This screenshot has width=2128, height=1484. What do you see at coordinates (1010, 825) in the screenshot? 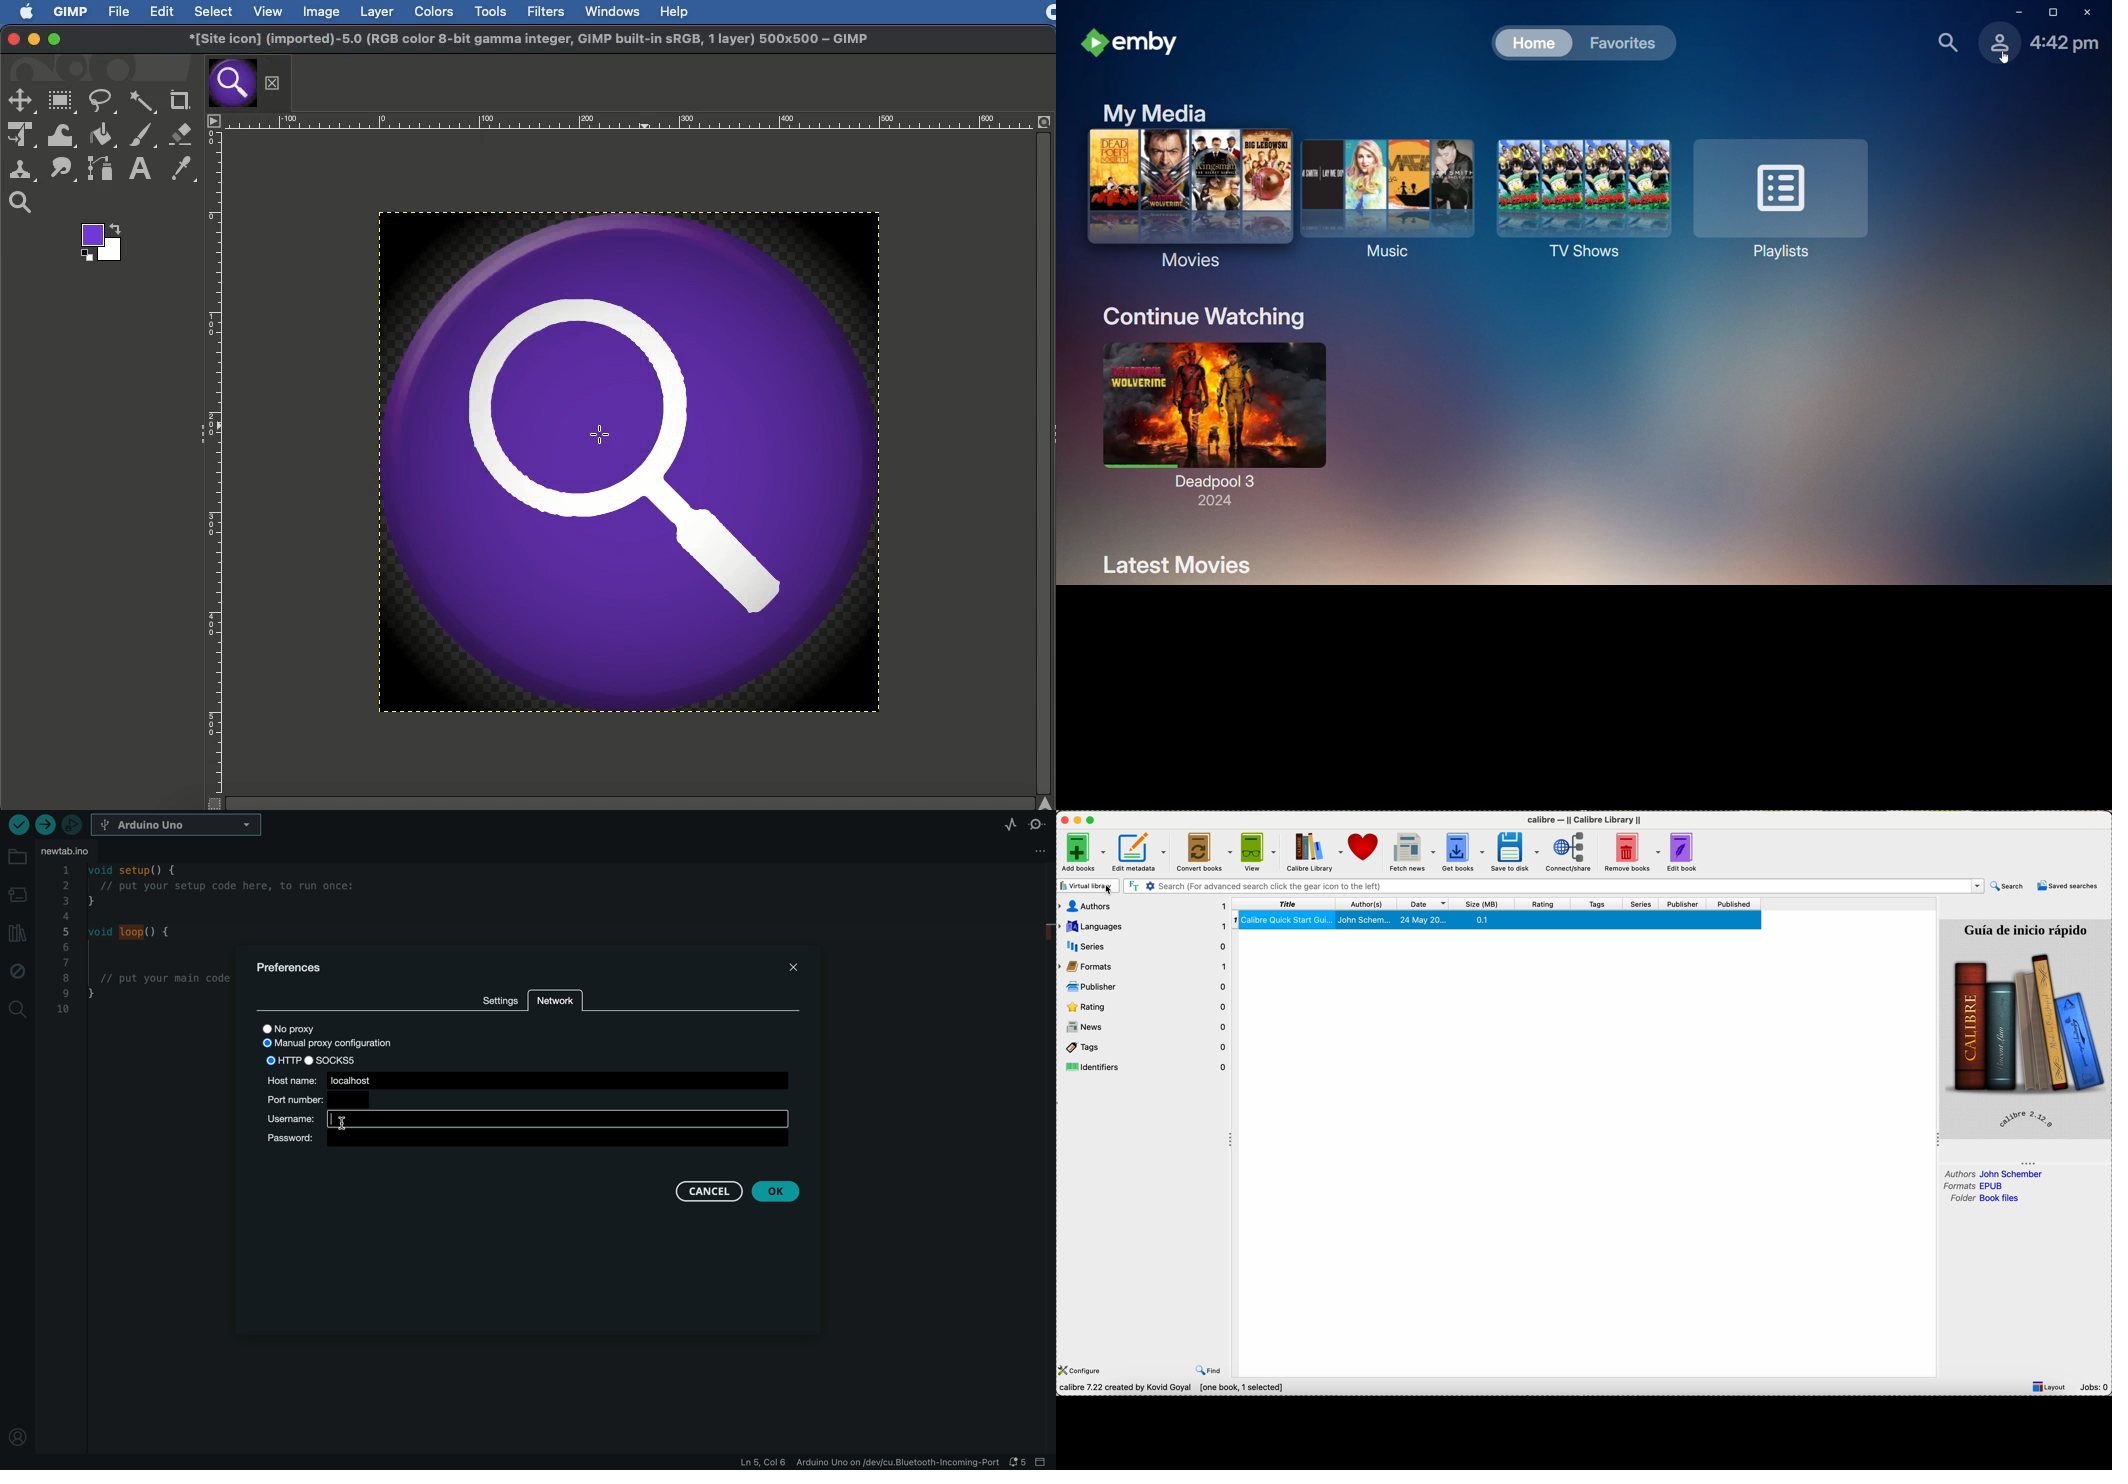
I see `serial plotter` at bounding box center [1010, 825].